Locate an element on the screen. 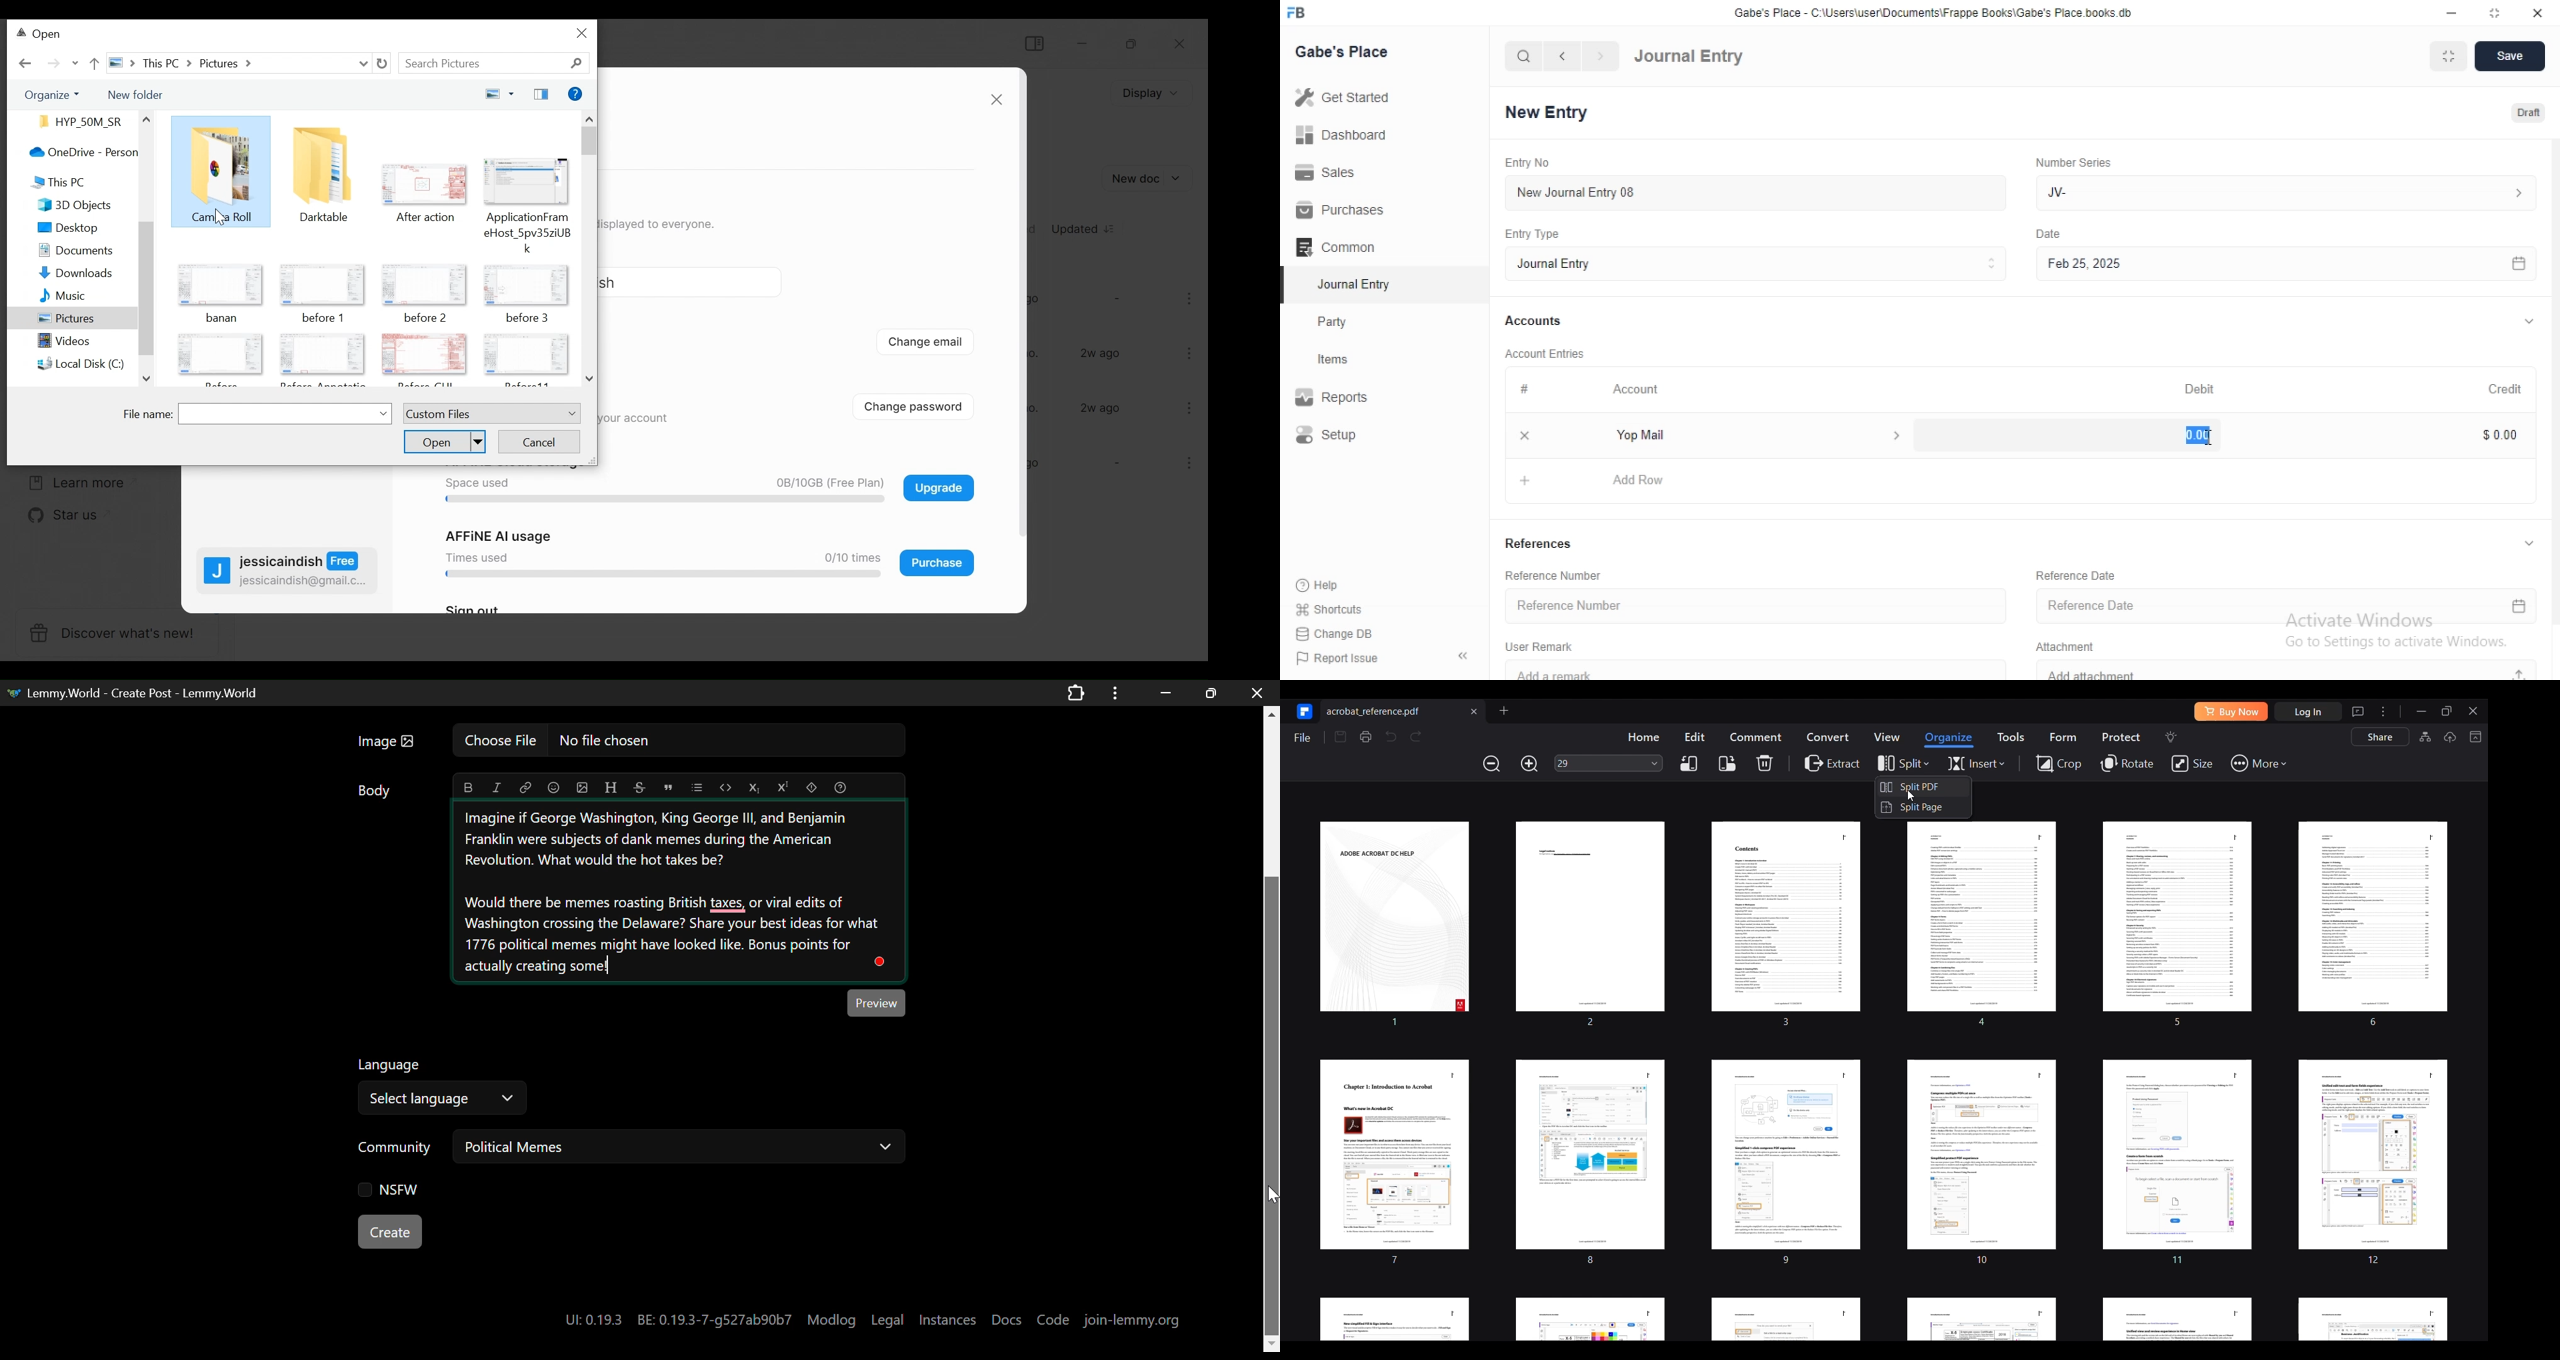 The image size is (2576, 1372). close is located at coordinates (2536, 11).